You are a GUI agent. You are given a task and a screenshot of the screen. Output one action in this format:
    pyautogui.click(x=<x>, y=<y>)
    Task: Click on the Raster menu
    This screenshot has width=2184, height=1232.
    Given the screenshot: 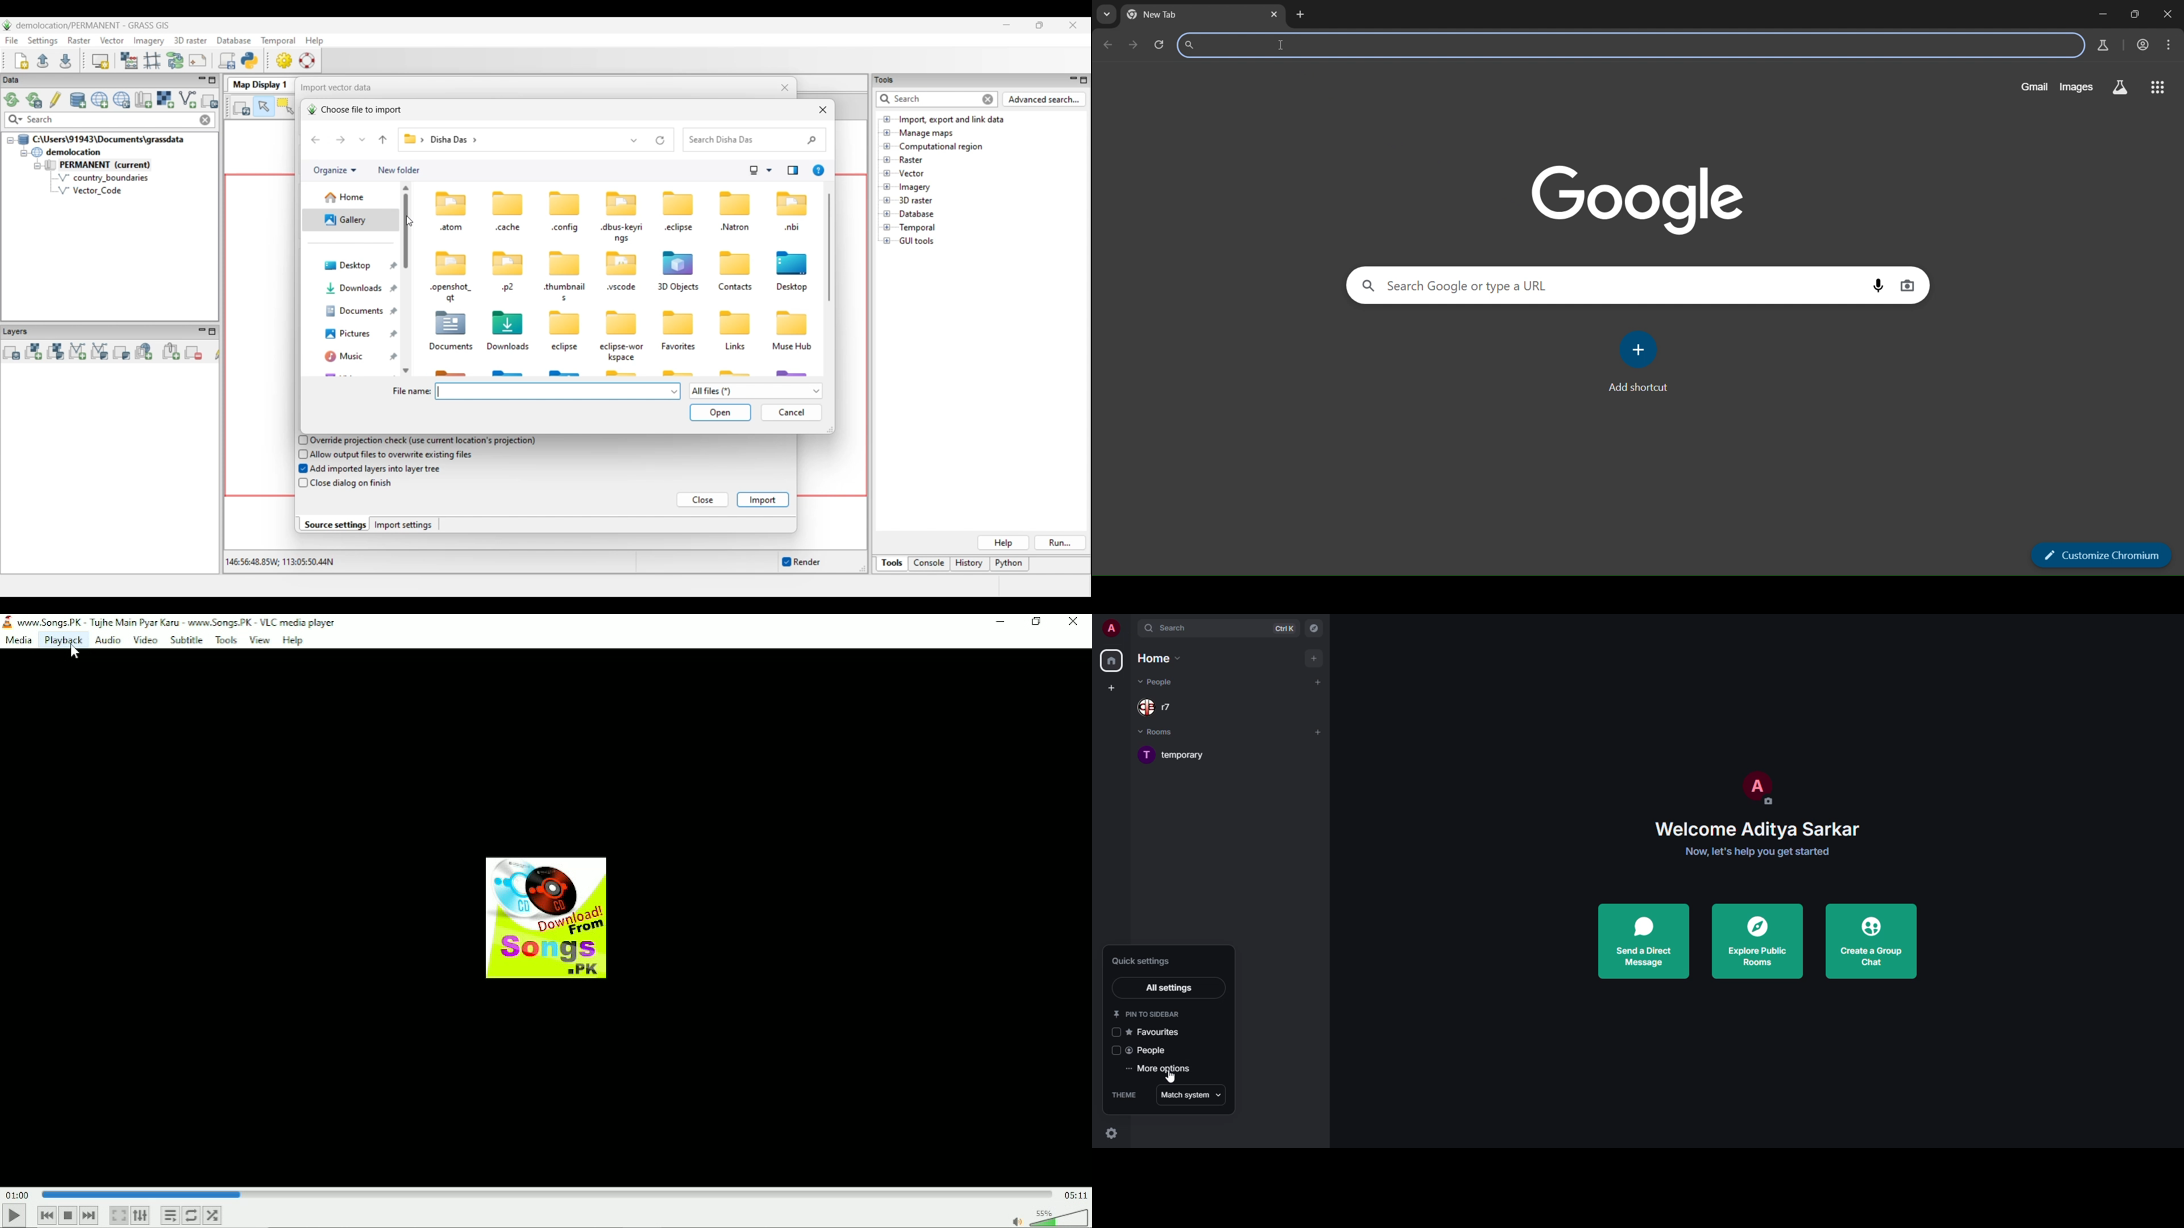 What is the action you would take?
    pyautogui.click(x=79, y=40)
    